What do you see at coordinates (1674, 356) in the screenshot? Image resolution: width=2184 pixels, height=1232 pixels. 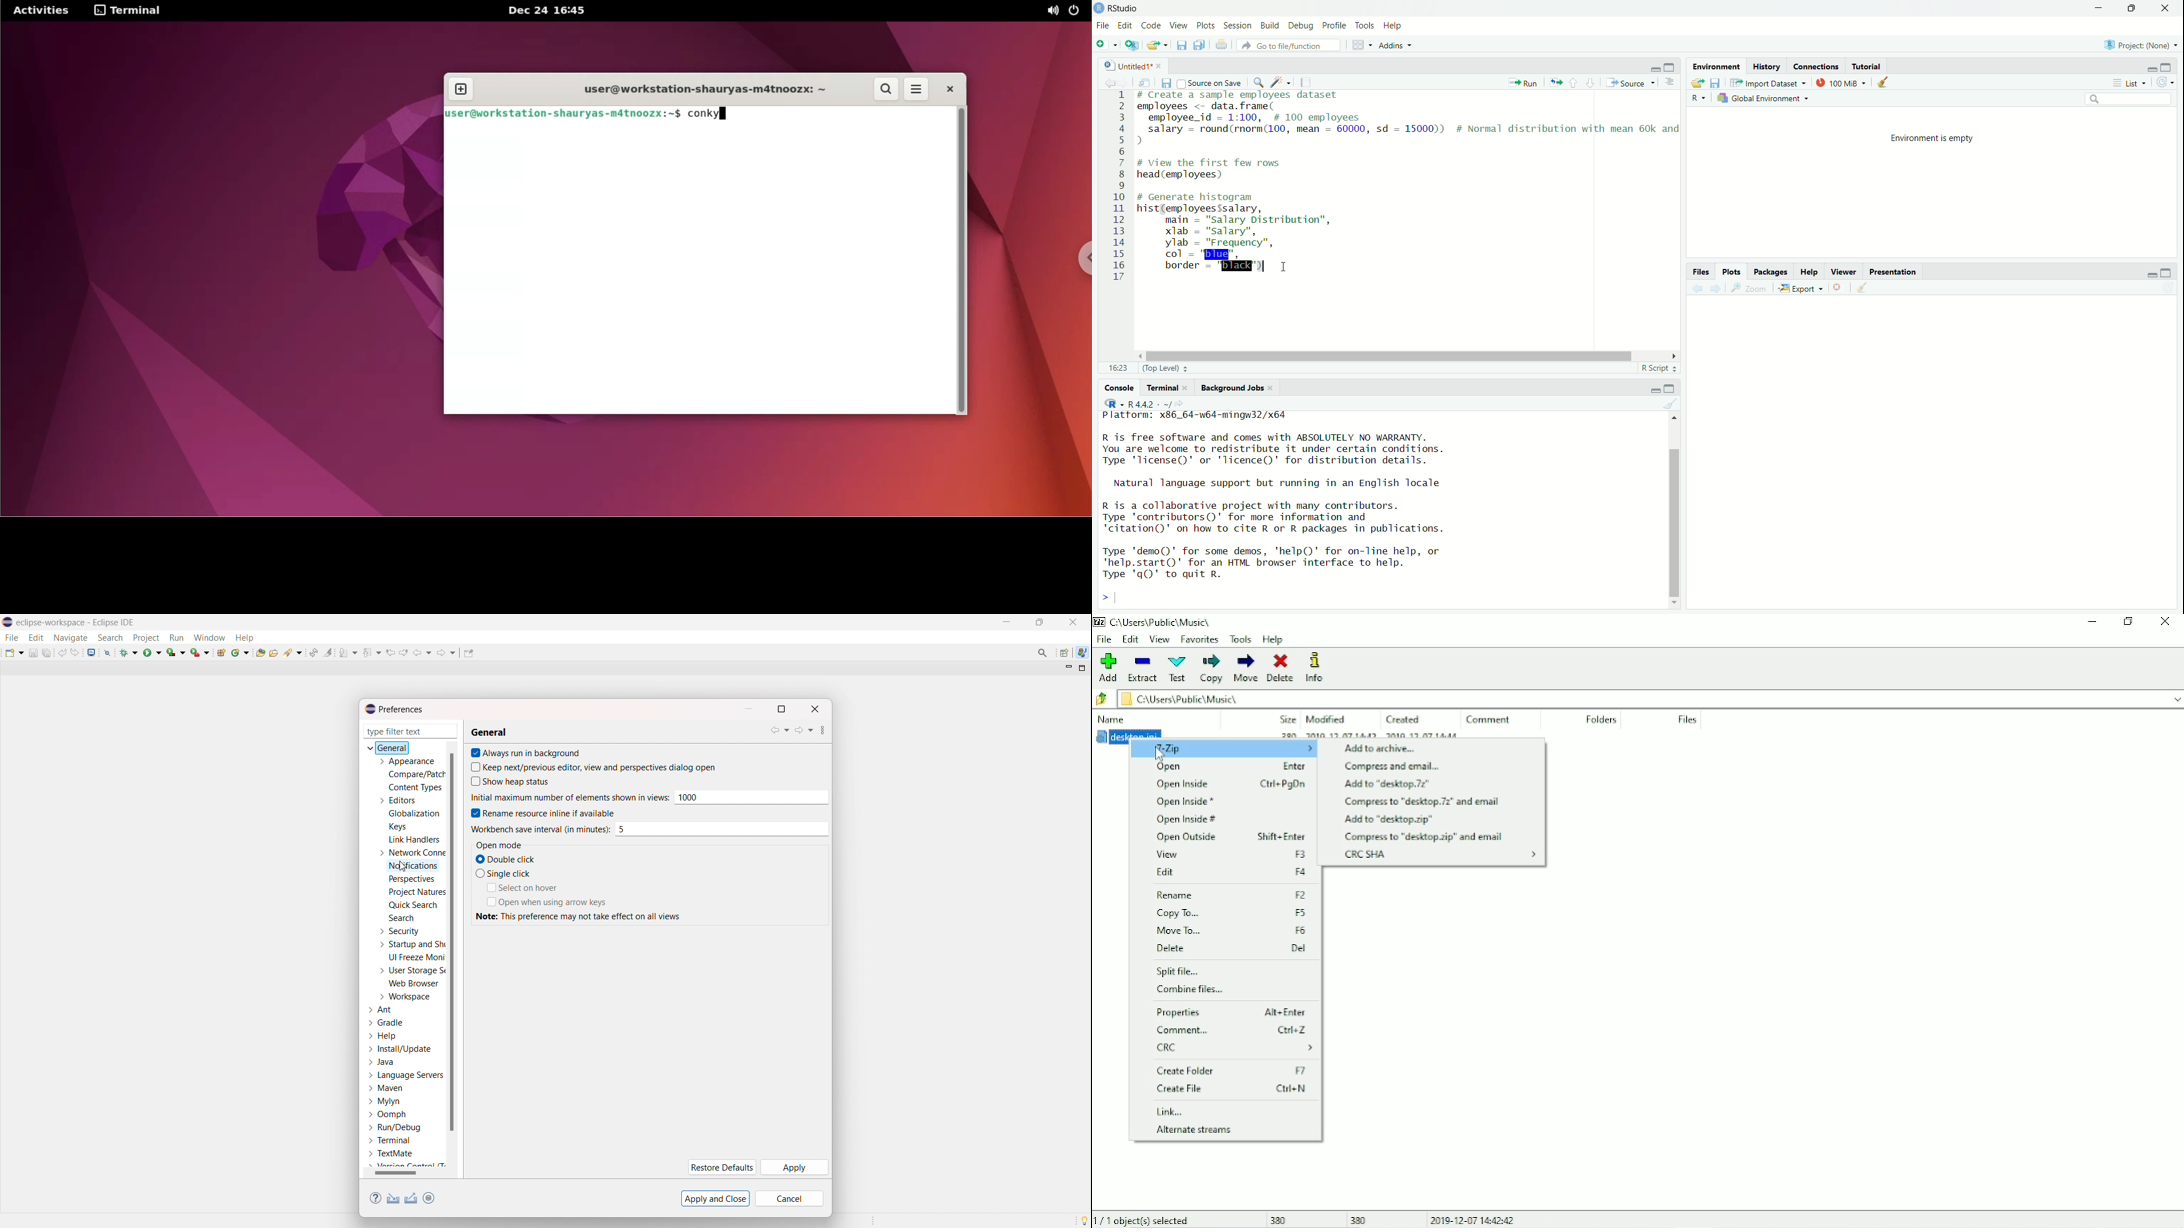 I see `scroll right` at bounding box center [1674, 356].